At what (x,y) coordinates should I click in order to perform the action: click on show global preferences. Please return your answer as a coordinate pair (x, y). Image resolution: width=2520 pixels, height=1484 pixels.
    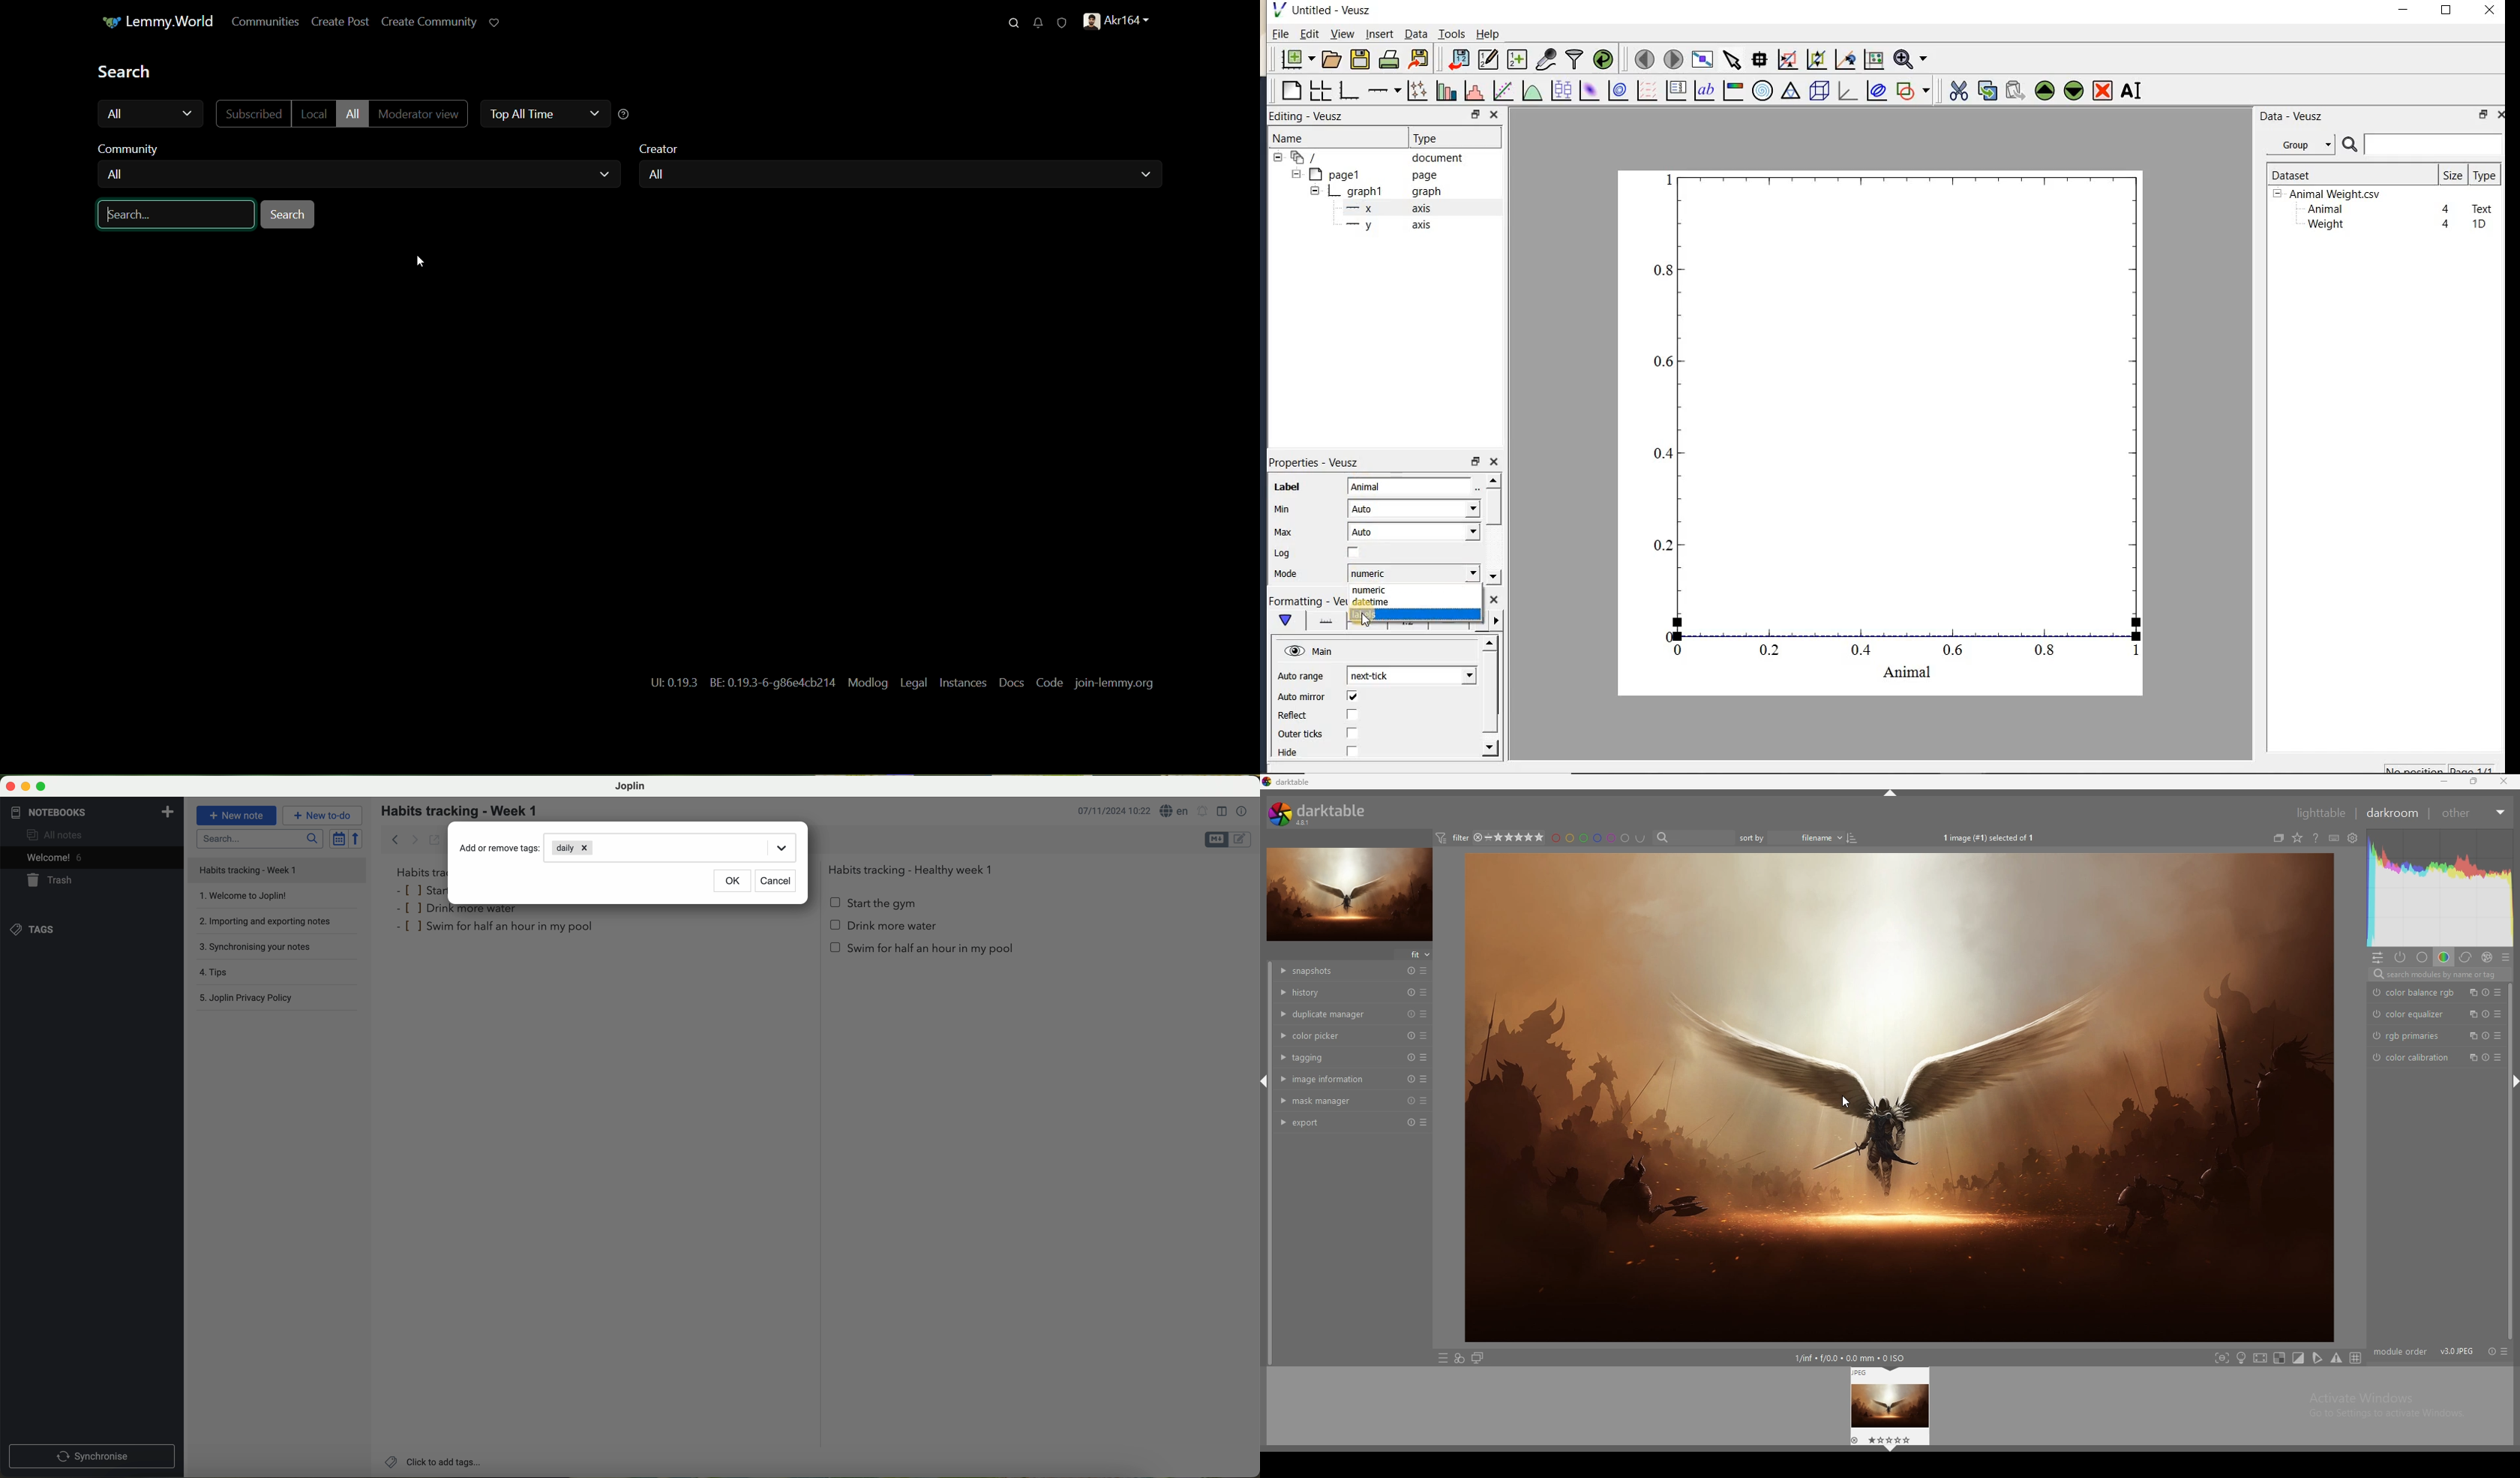
    Looking at the image, I should click on (2354, 837).